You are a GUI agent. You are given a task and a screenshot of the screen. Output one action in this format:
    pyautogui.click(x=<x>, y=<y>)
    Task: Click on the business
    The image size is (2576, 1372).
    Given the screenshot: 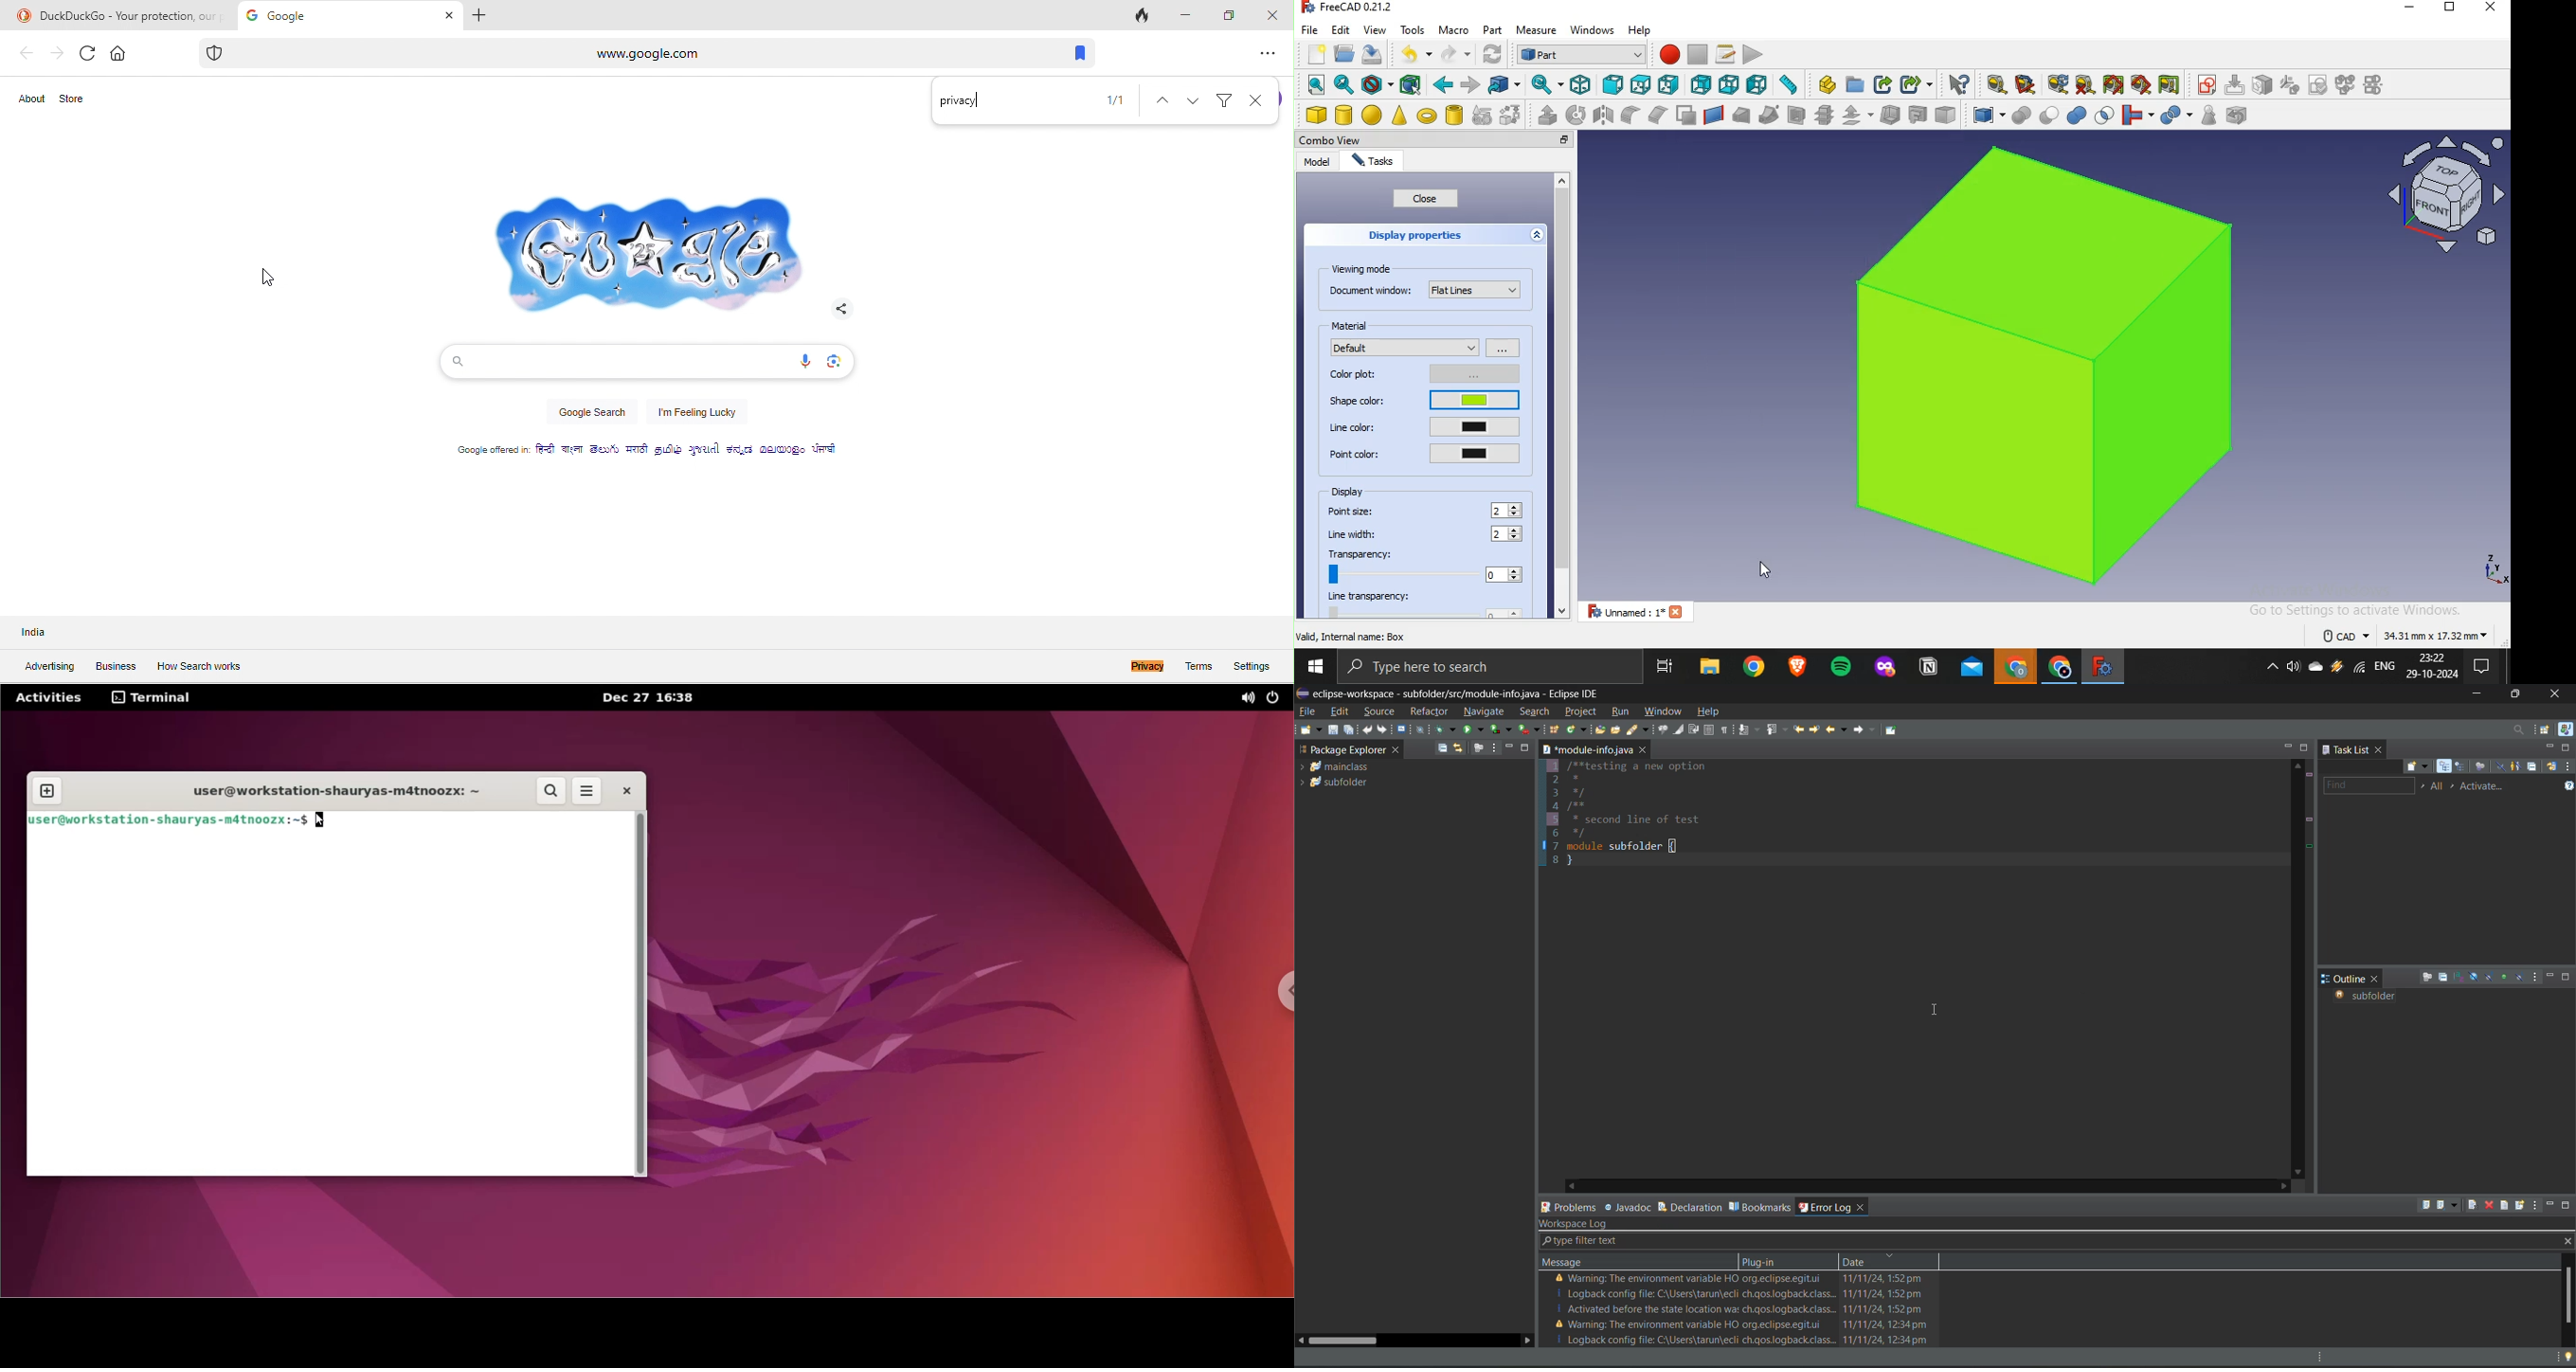 What is the action you would take?
    pyautogui.click(x=116, y=668)
    